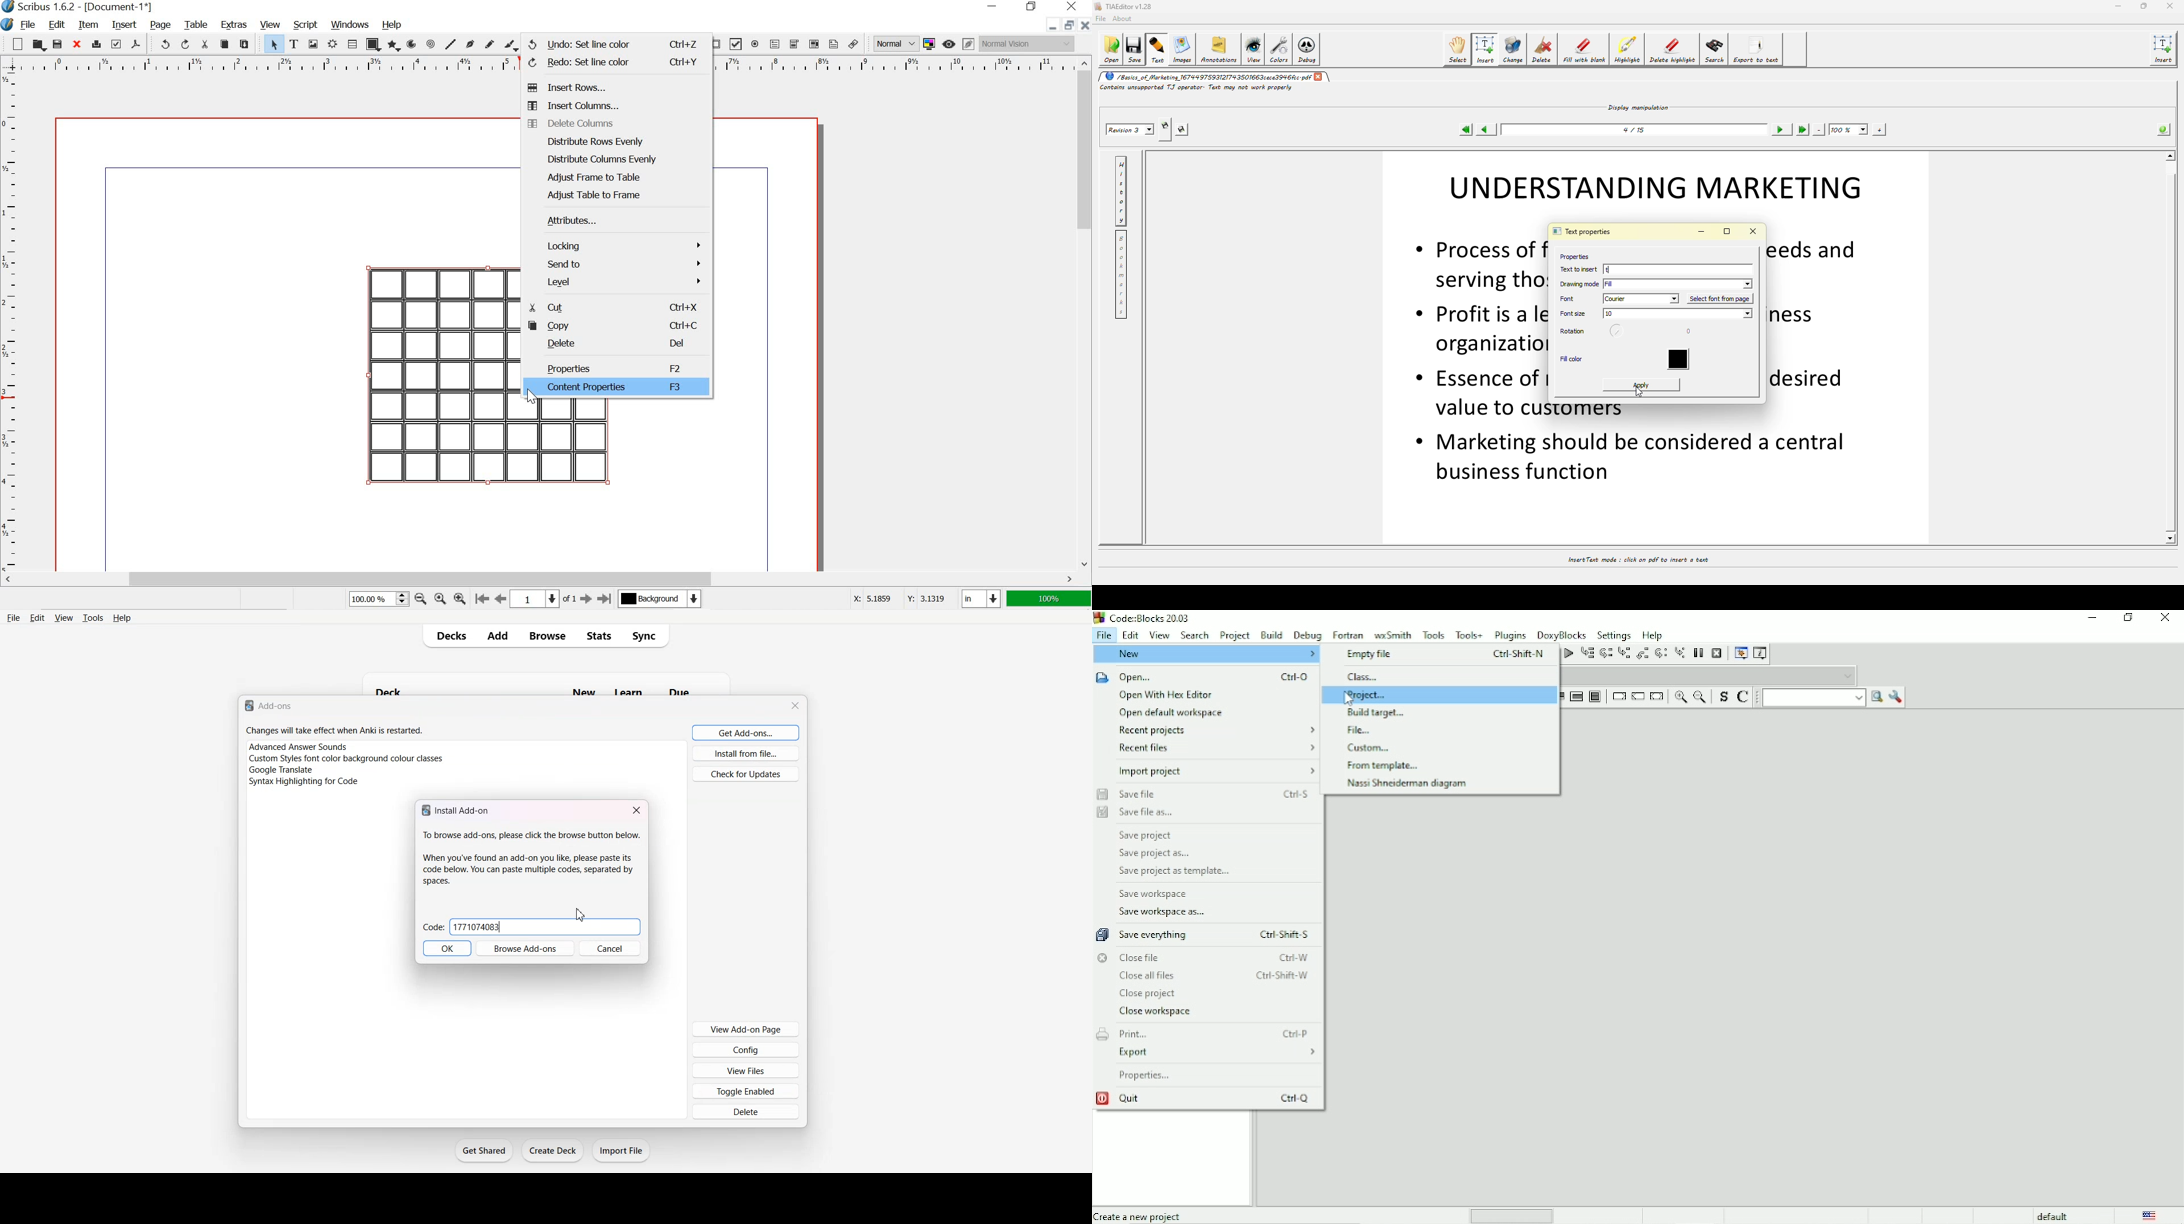 This screenshot has height=1232, width=2184. I want to click on toggle color management system, so click(928, 43).